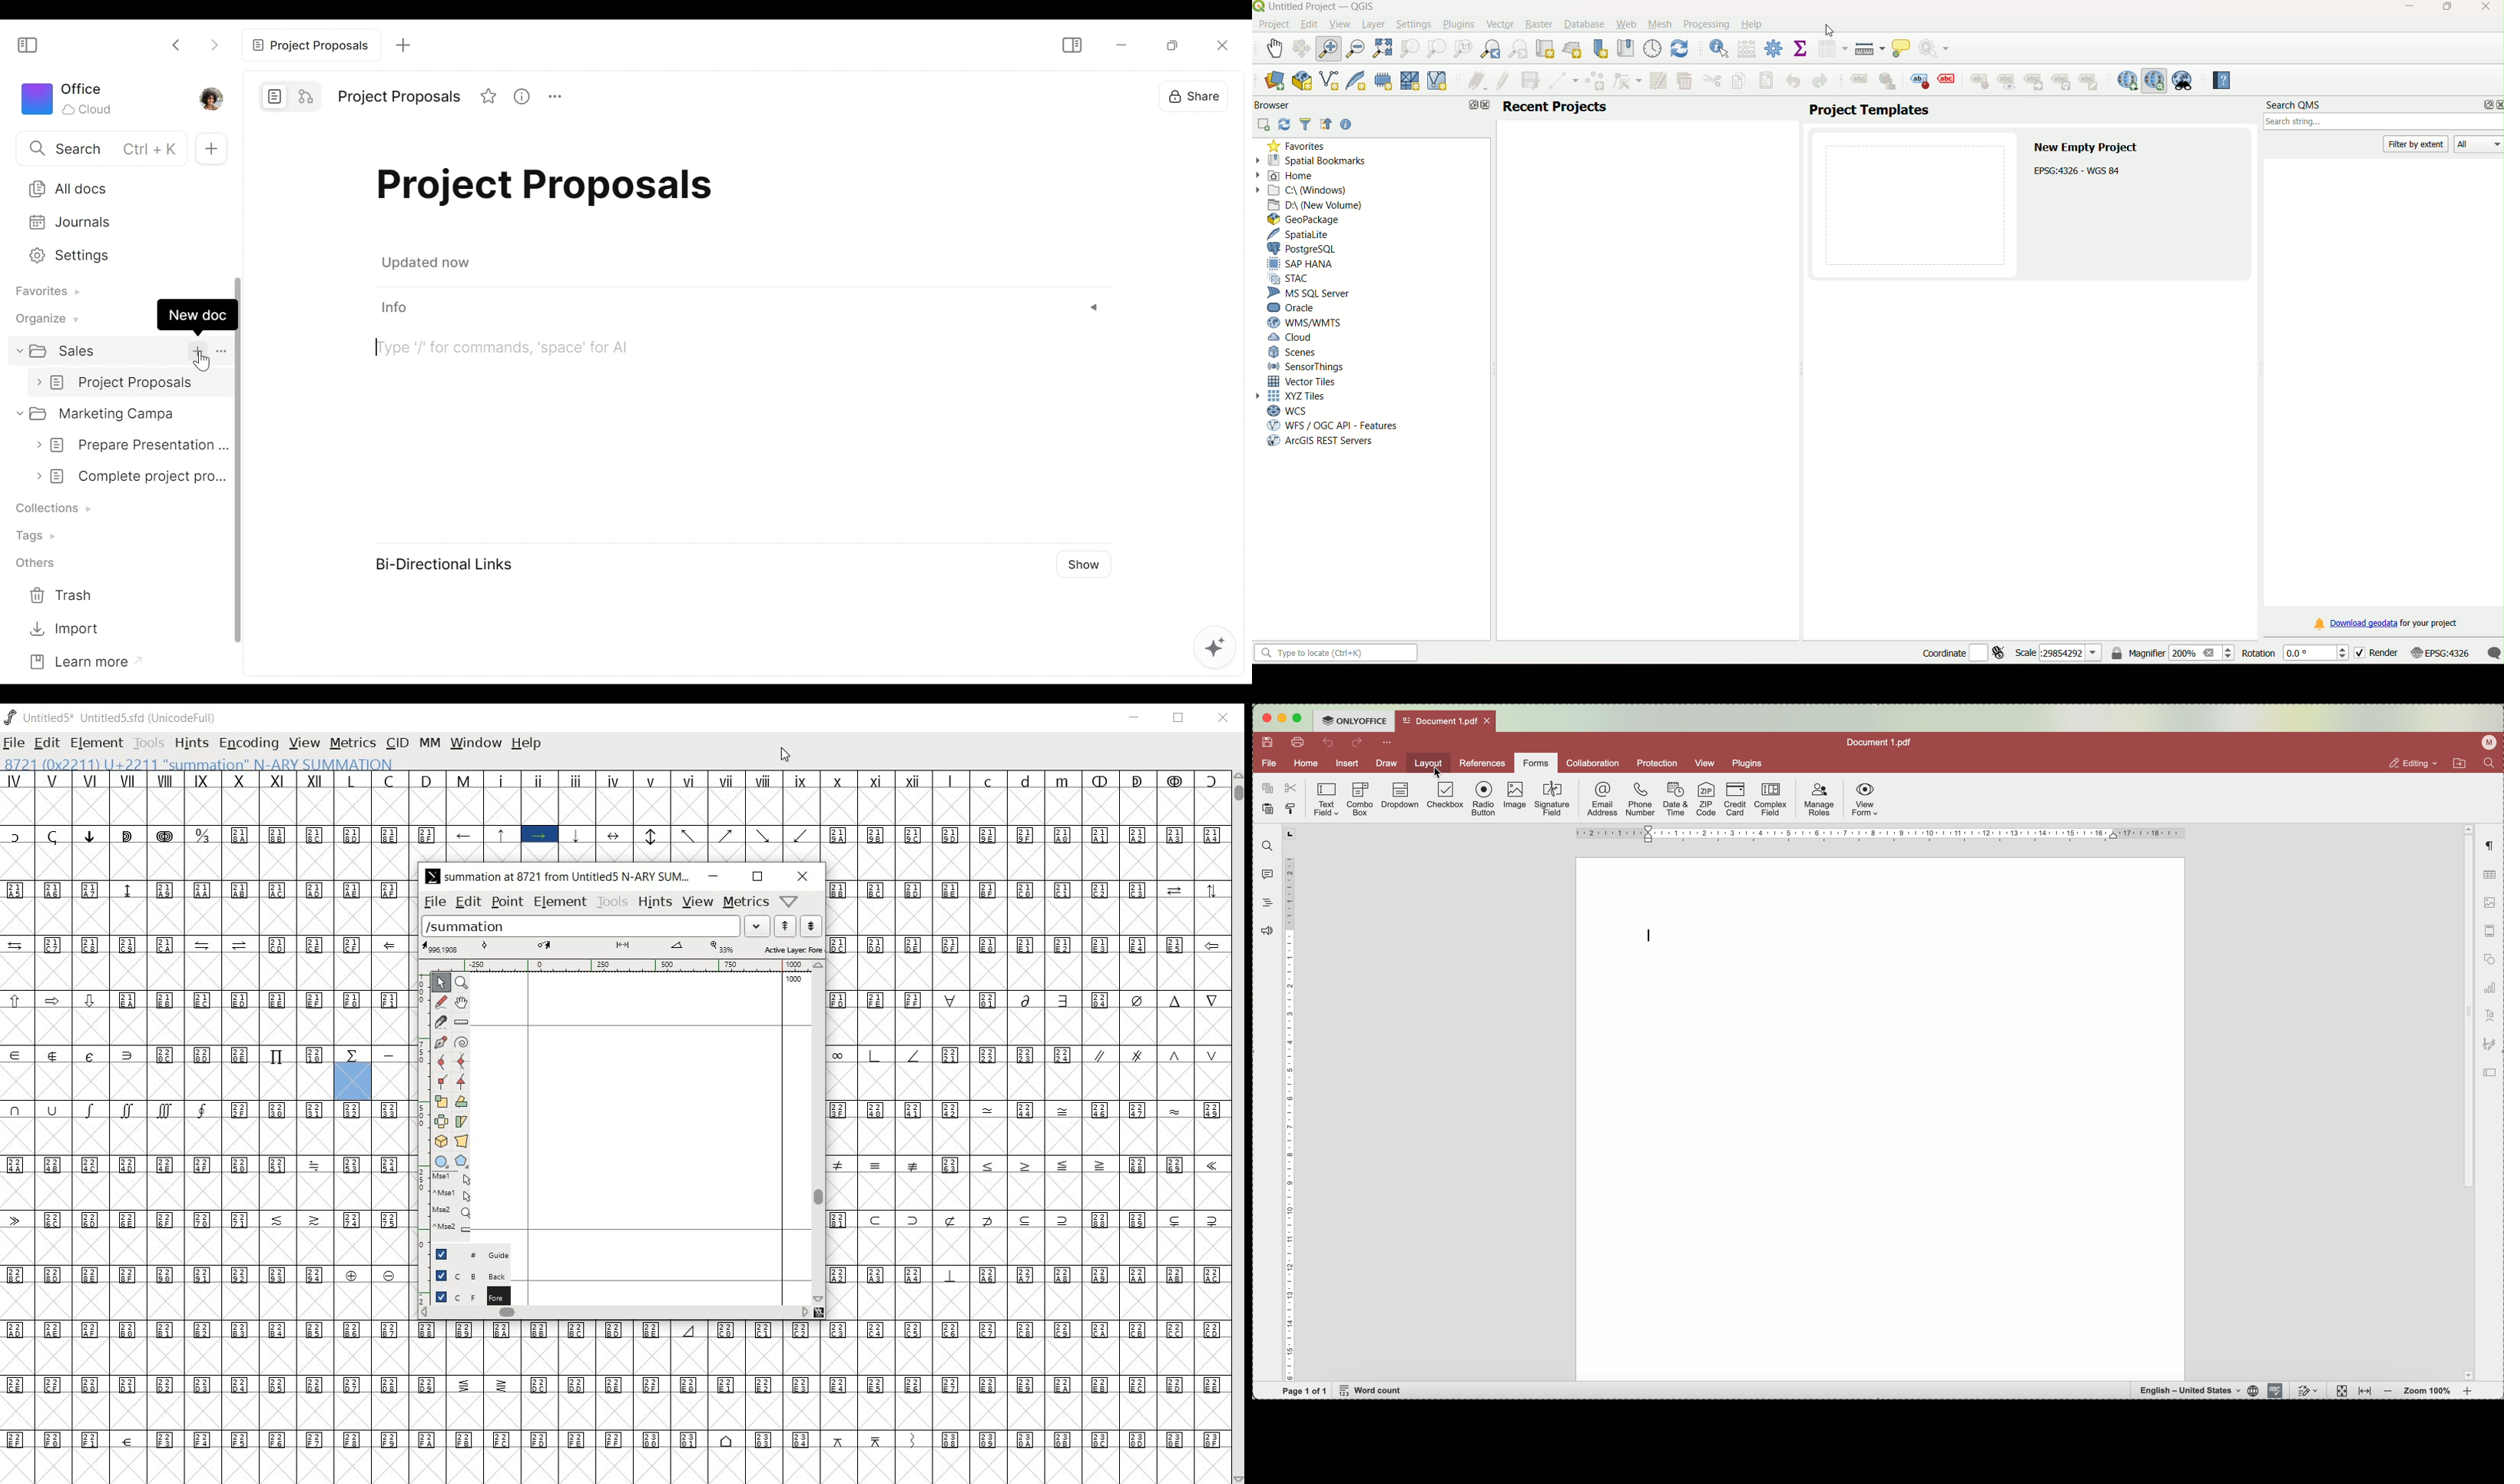 The image size is (2520, 1484). Describe the element at coordinates (811, 924) in the screenshot. I see `show the previous word on the list` at that location.